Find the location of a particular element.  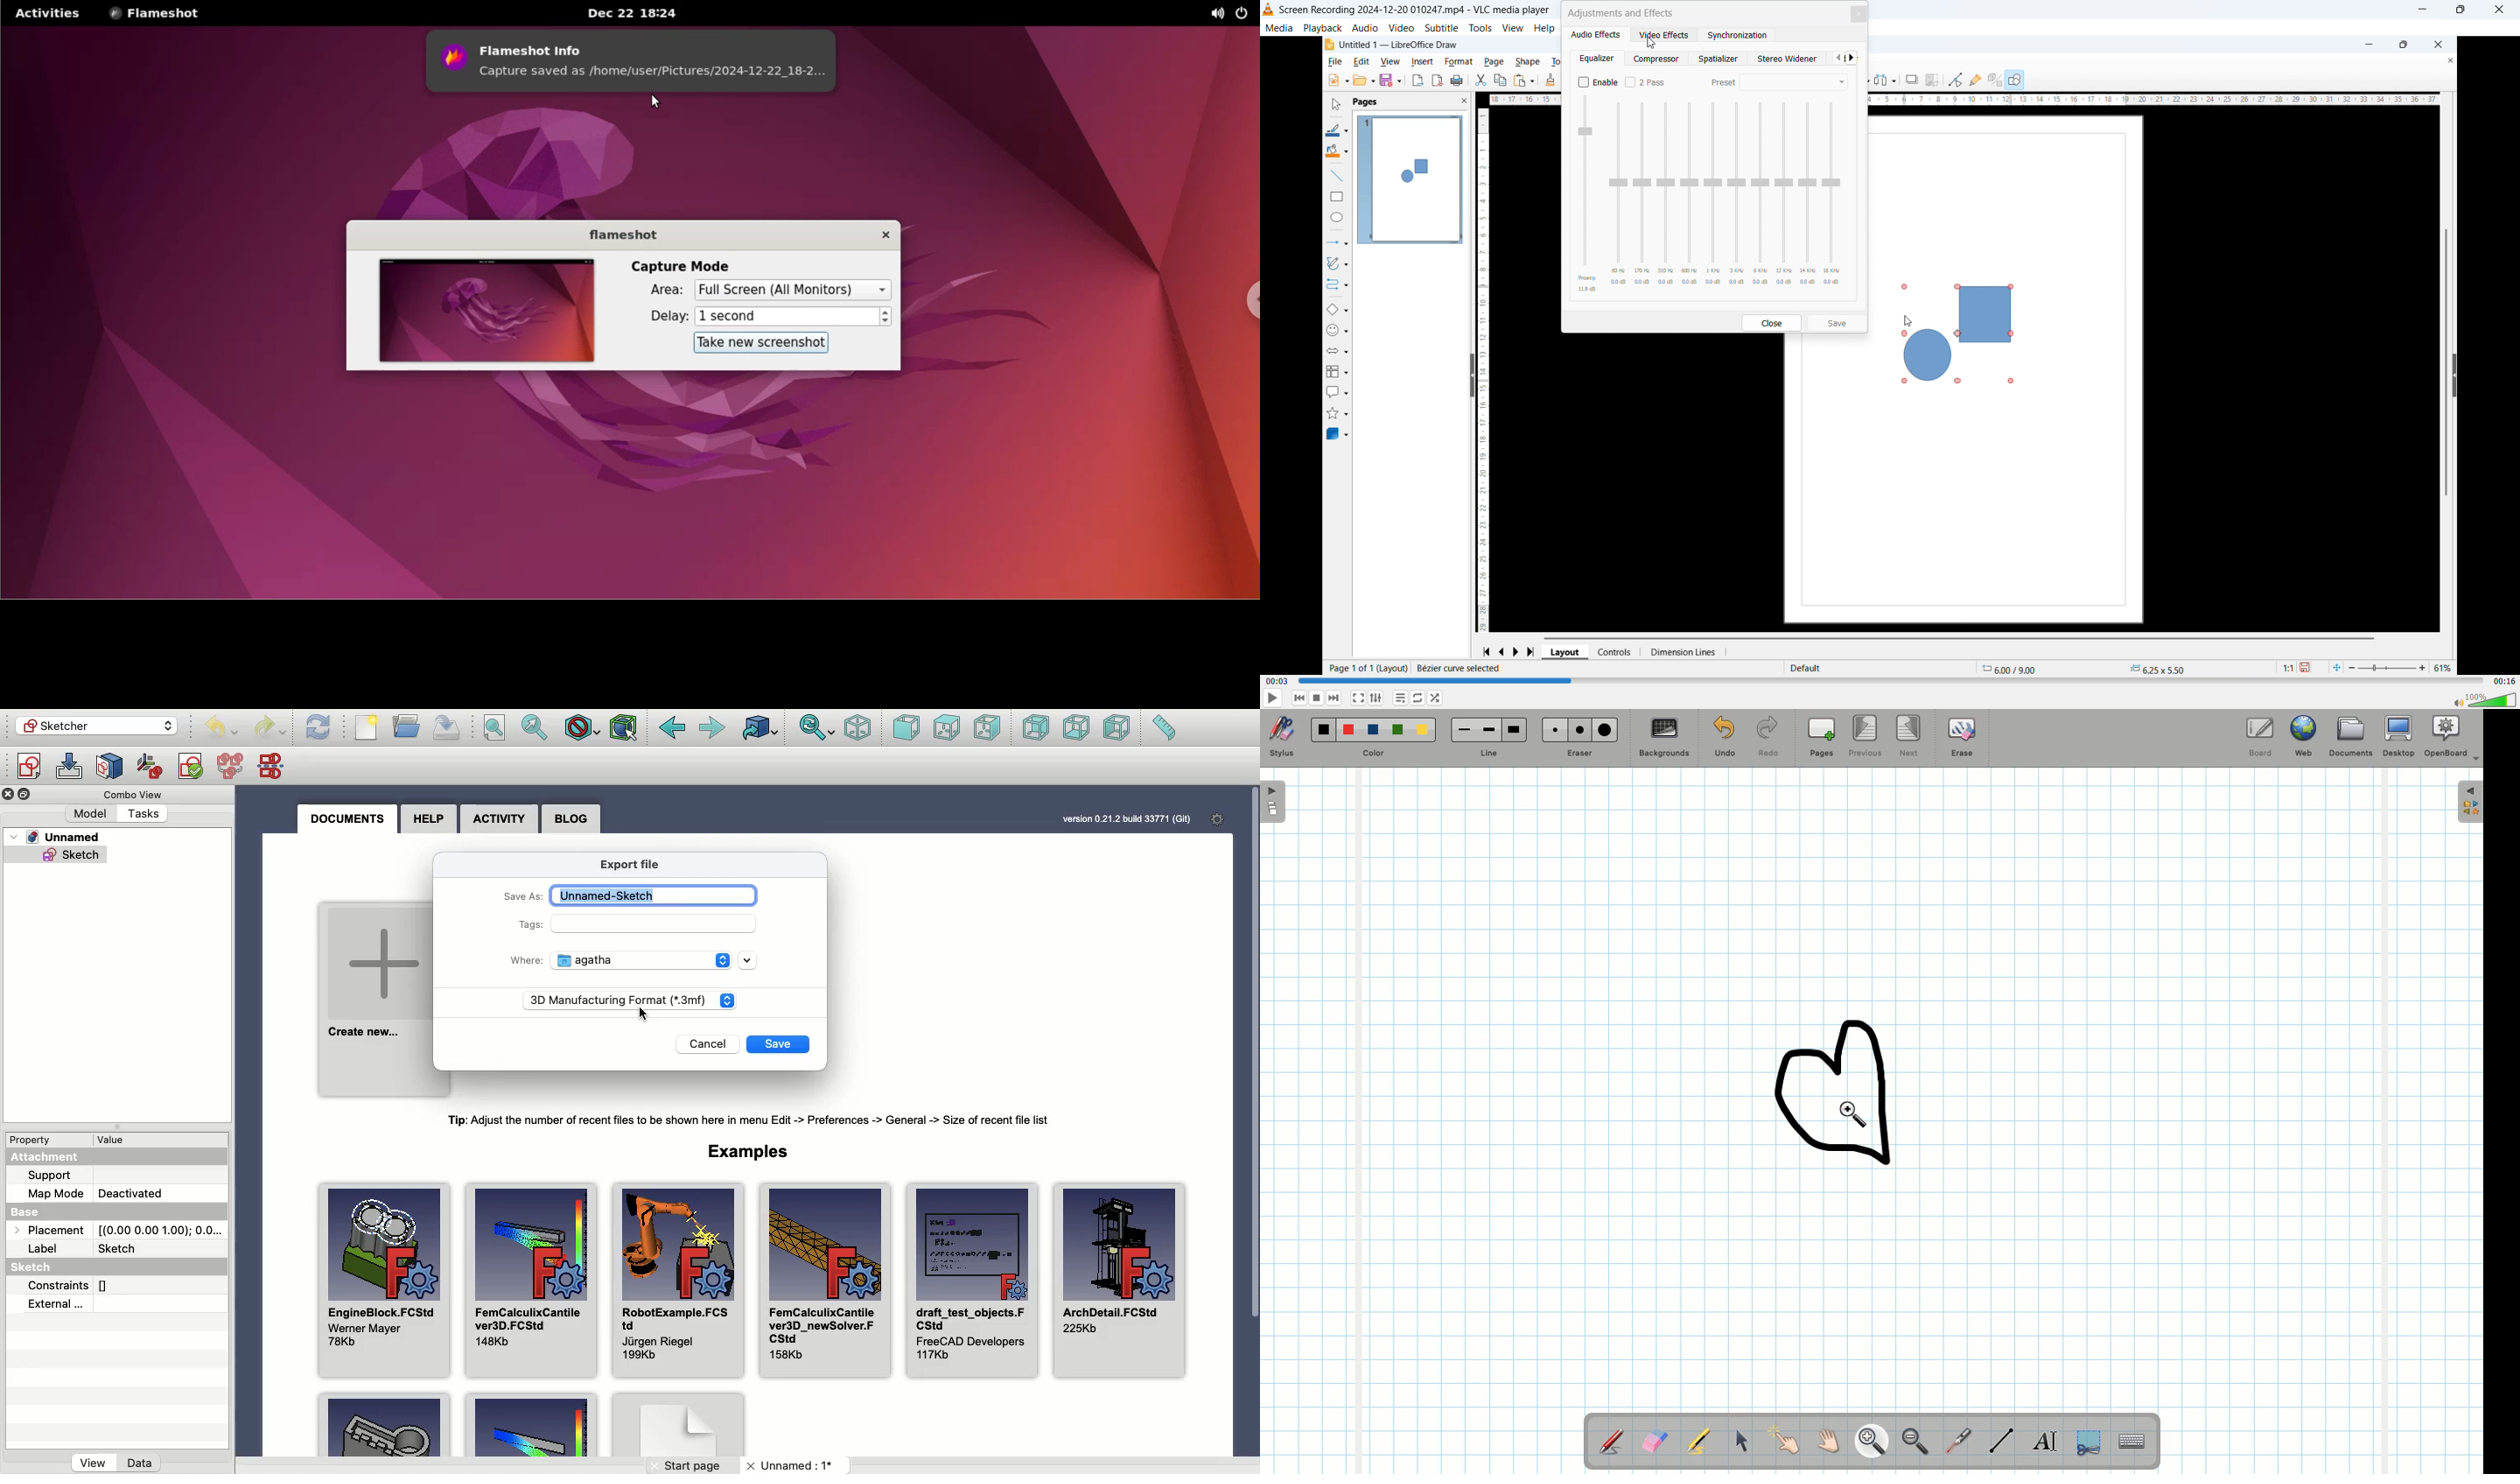

Click to toggle between loop all, loop one, no loop is located at coordinates (1418, 698).